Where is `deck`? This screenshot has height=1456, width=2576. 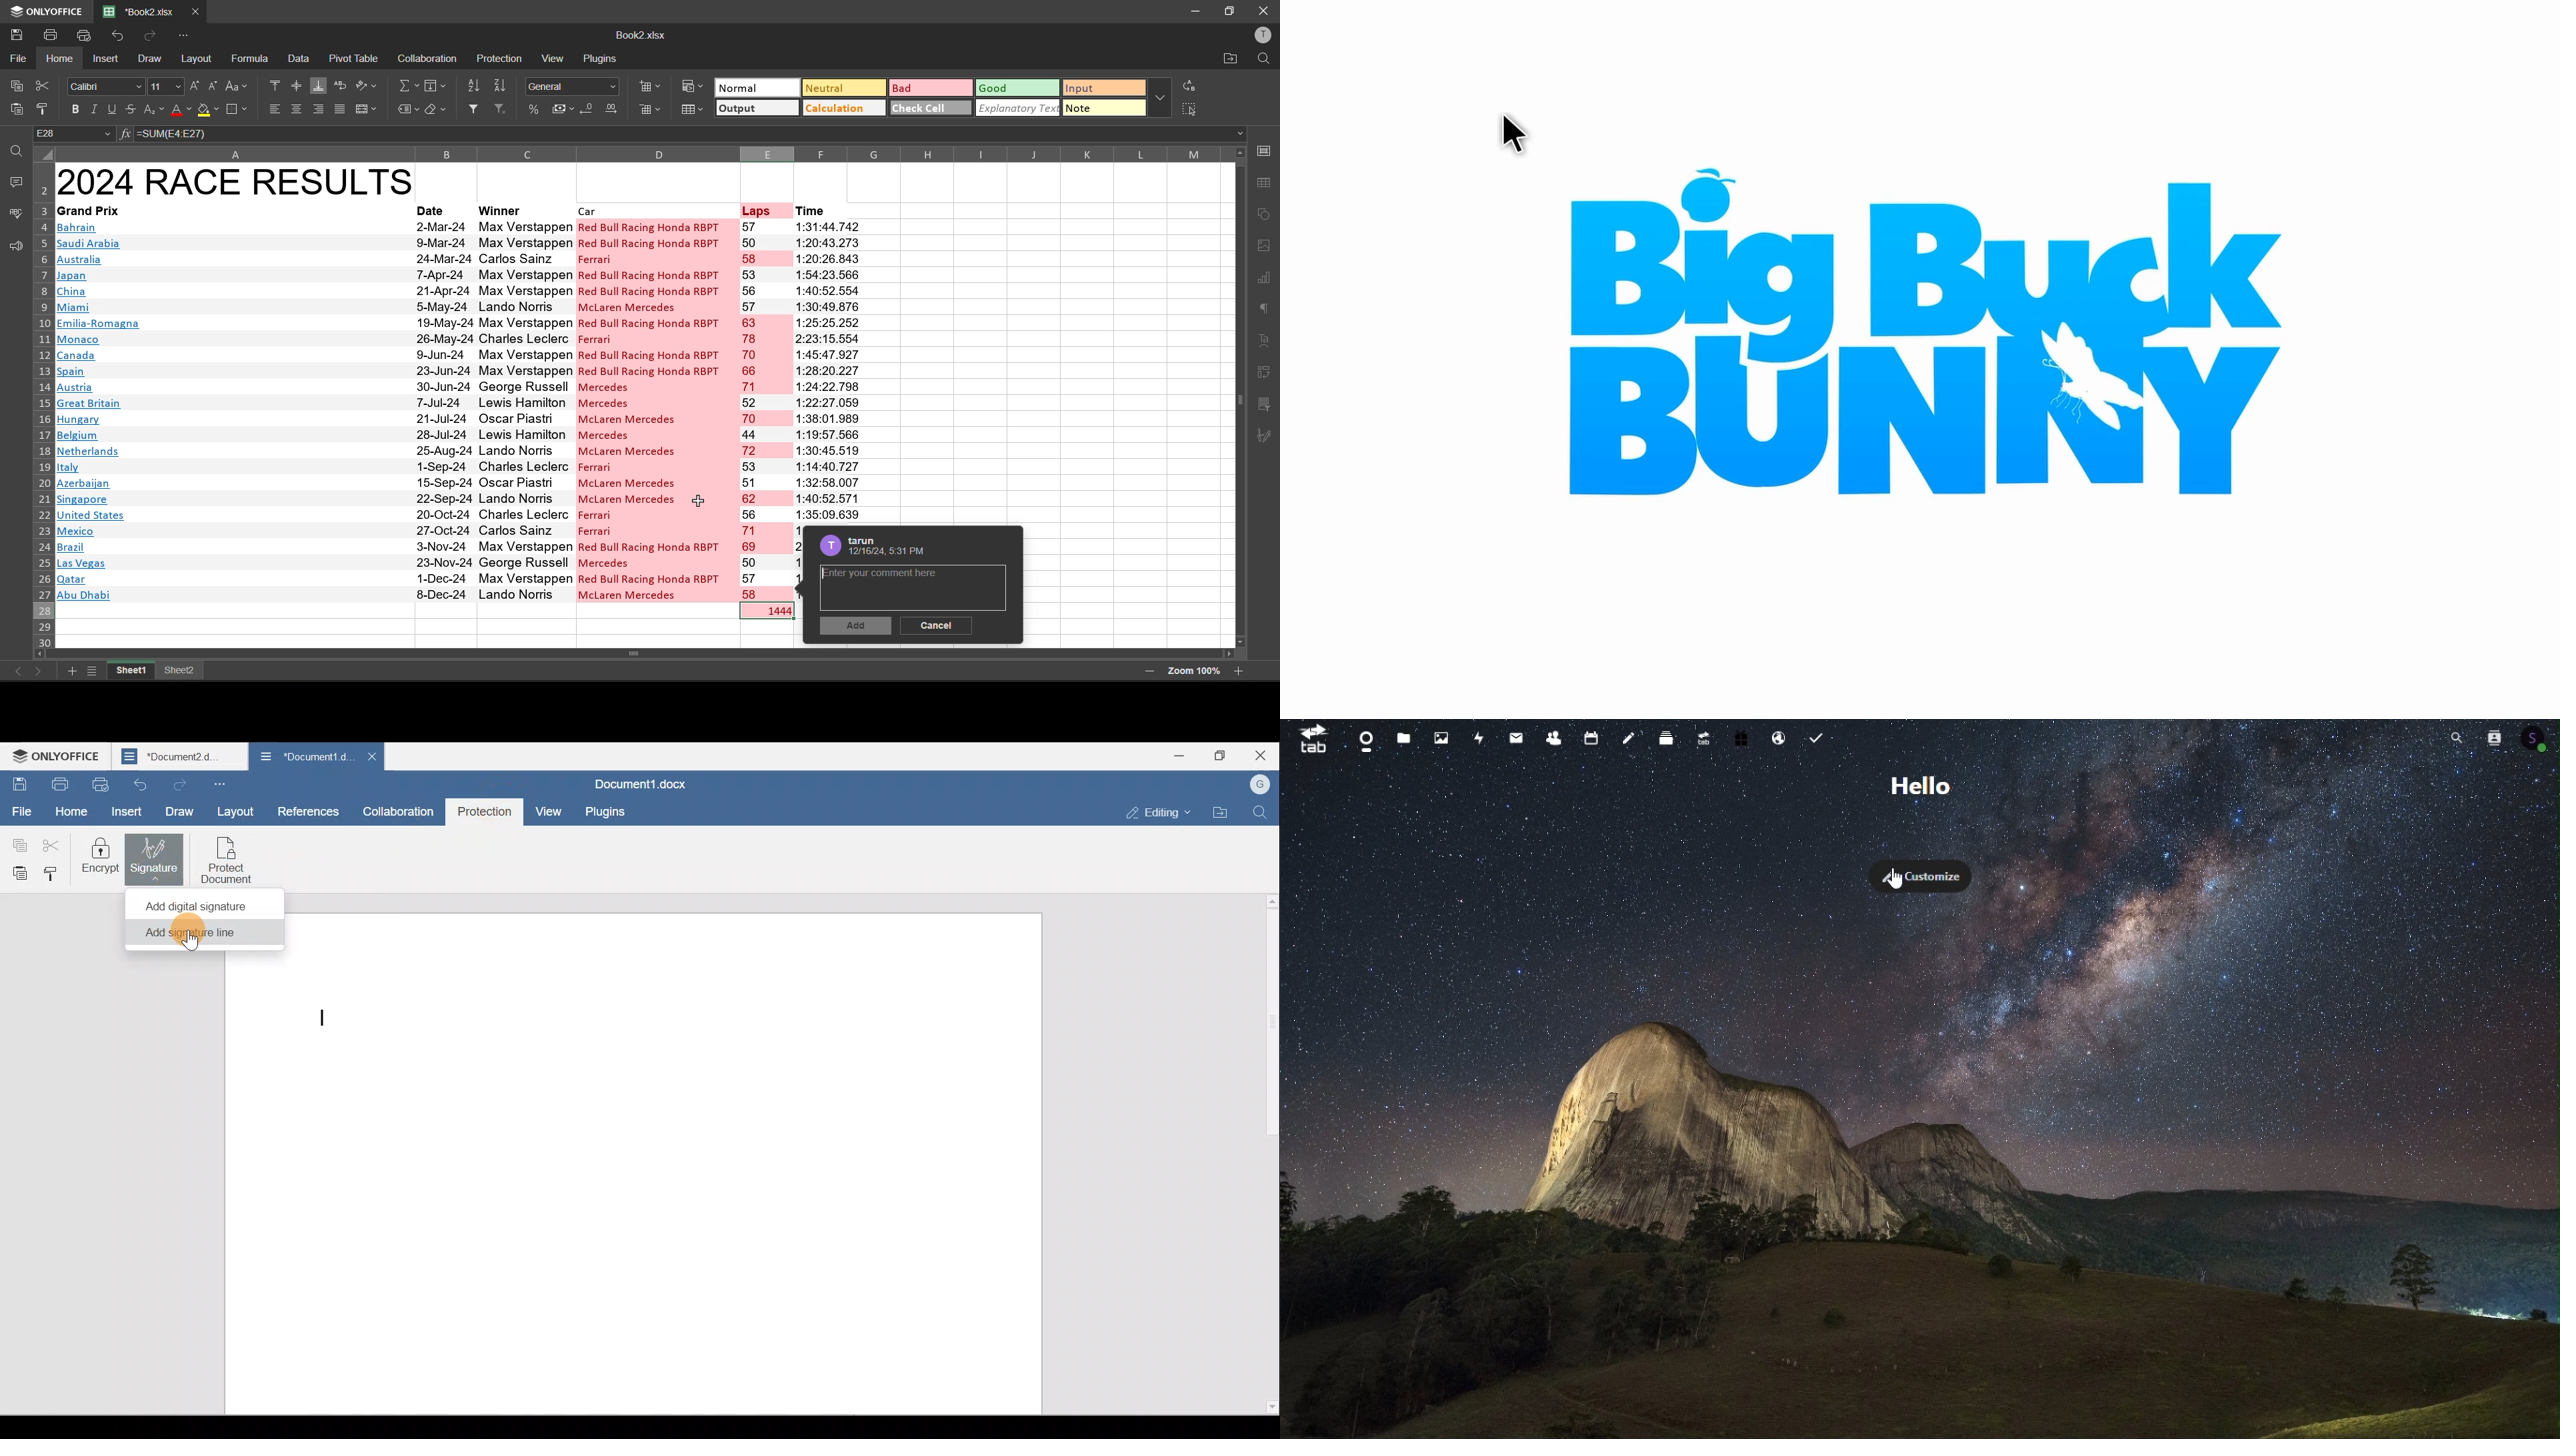 deck is located at coordinates (1663, 736).